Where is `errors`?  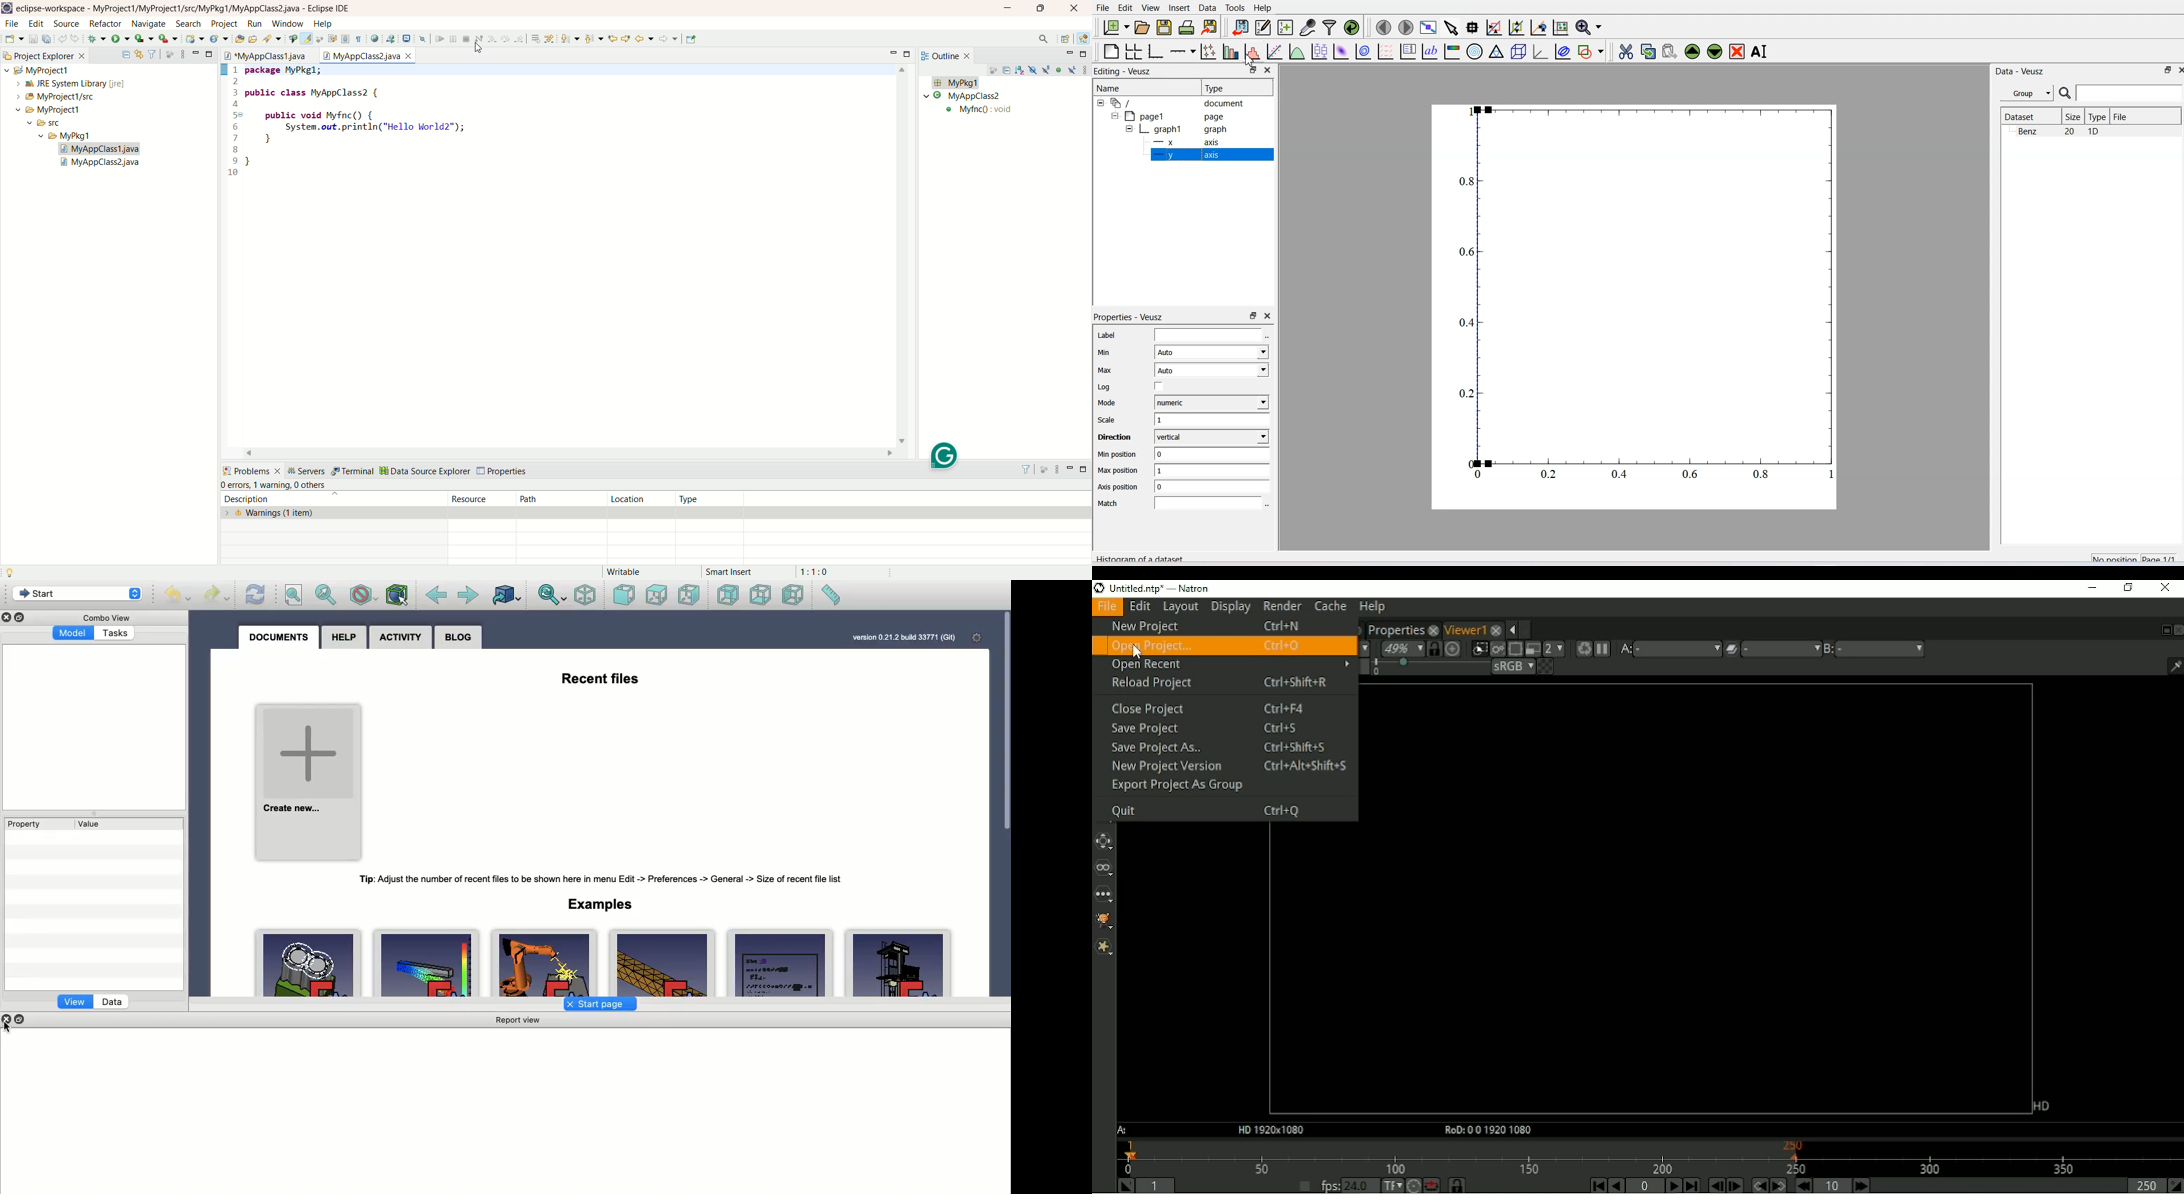 errors is located at coordinates (235, 485).